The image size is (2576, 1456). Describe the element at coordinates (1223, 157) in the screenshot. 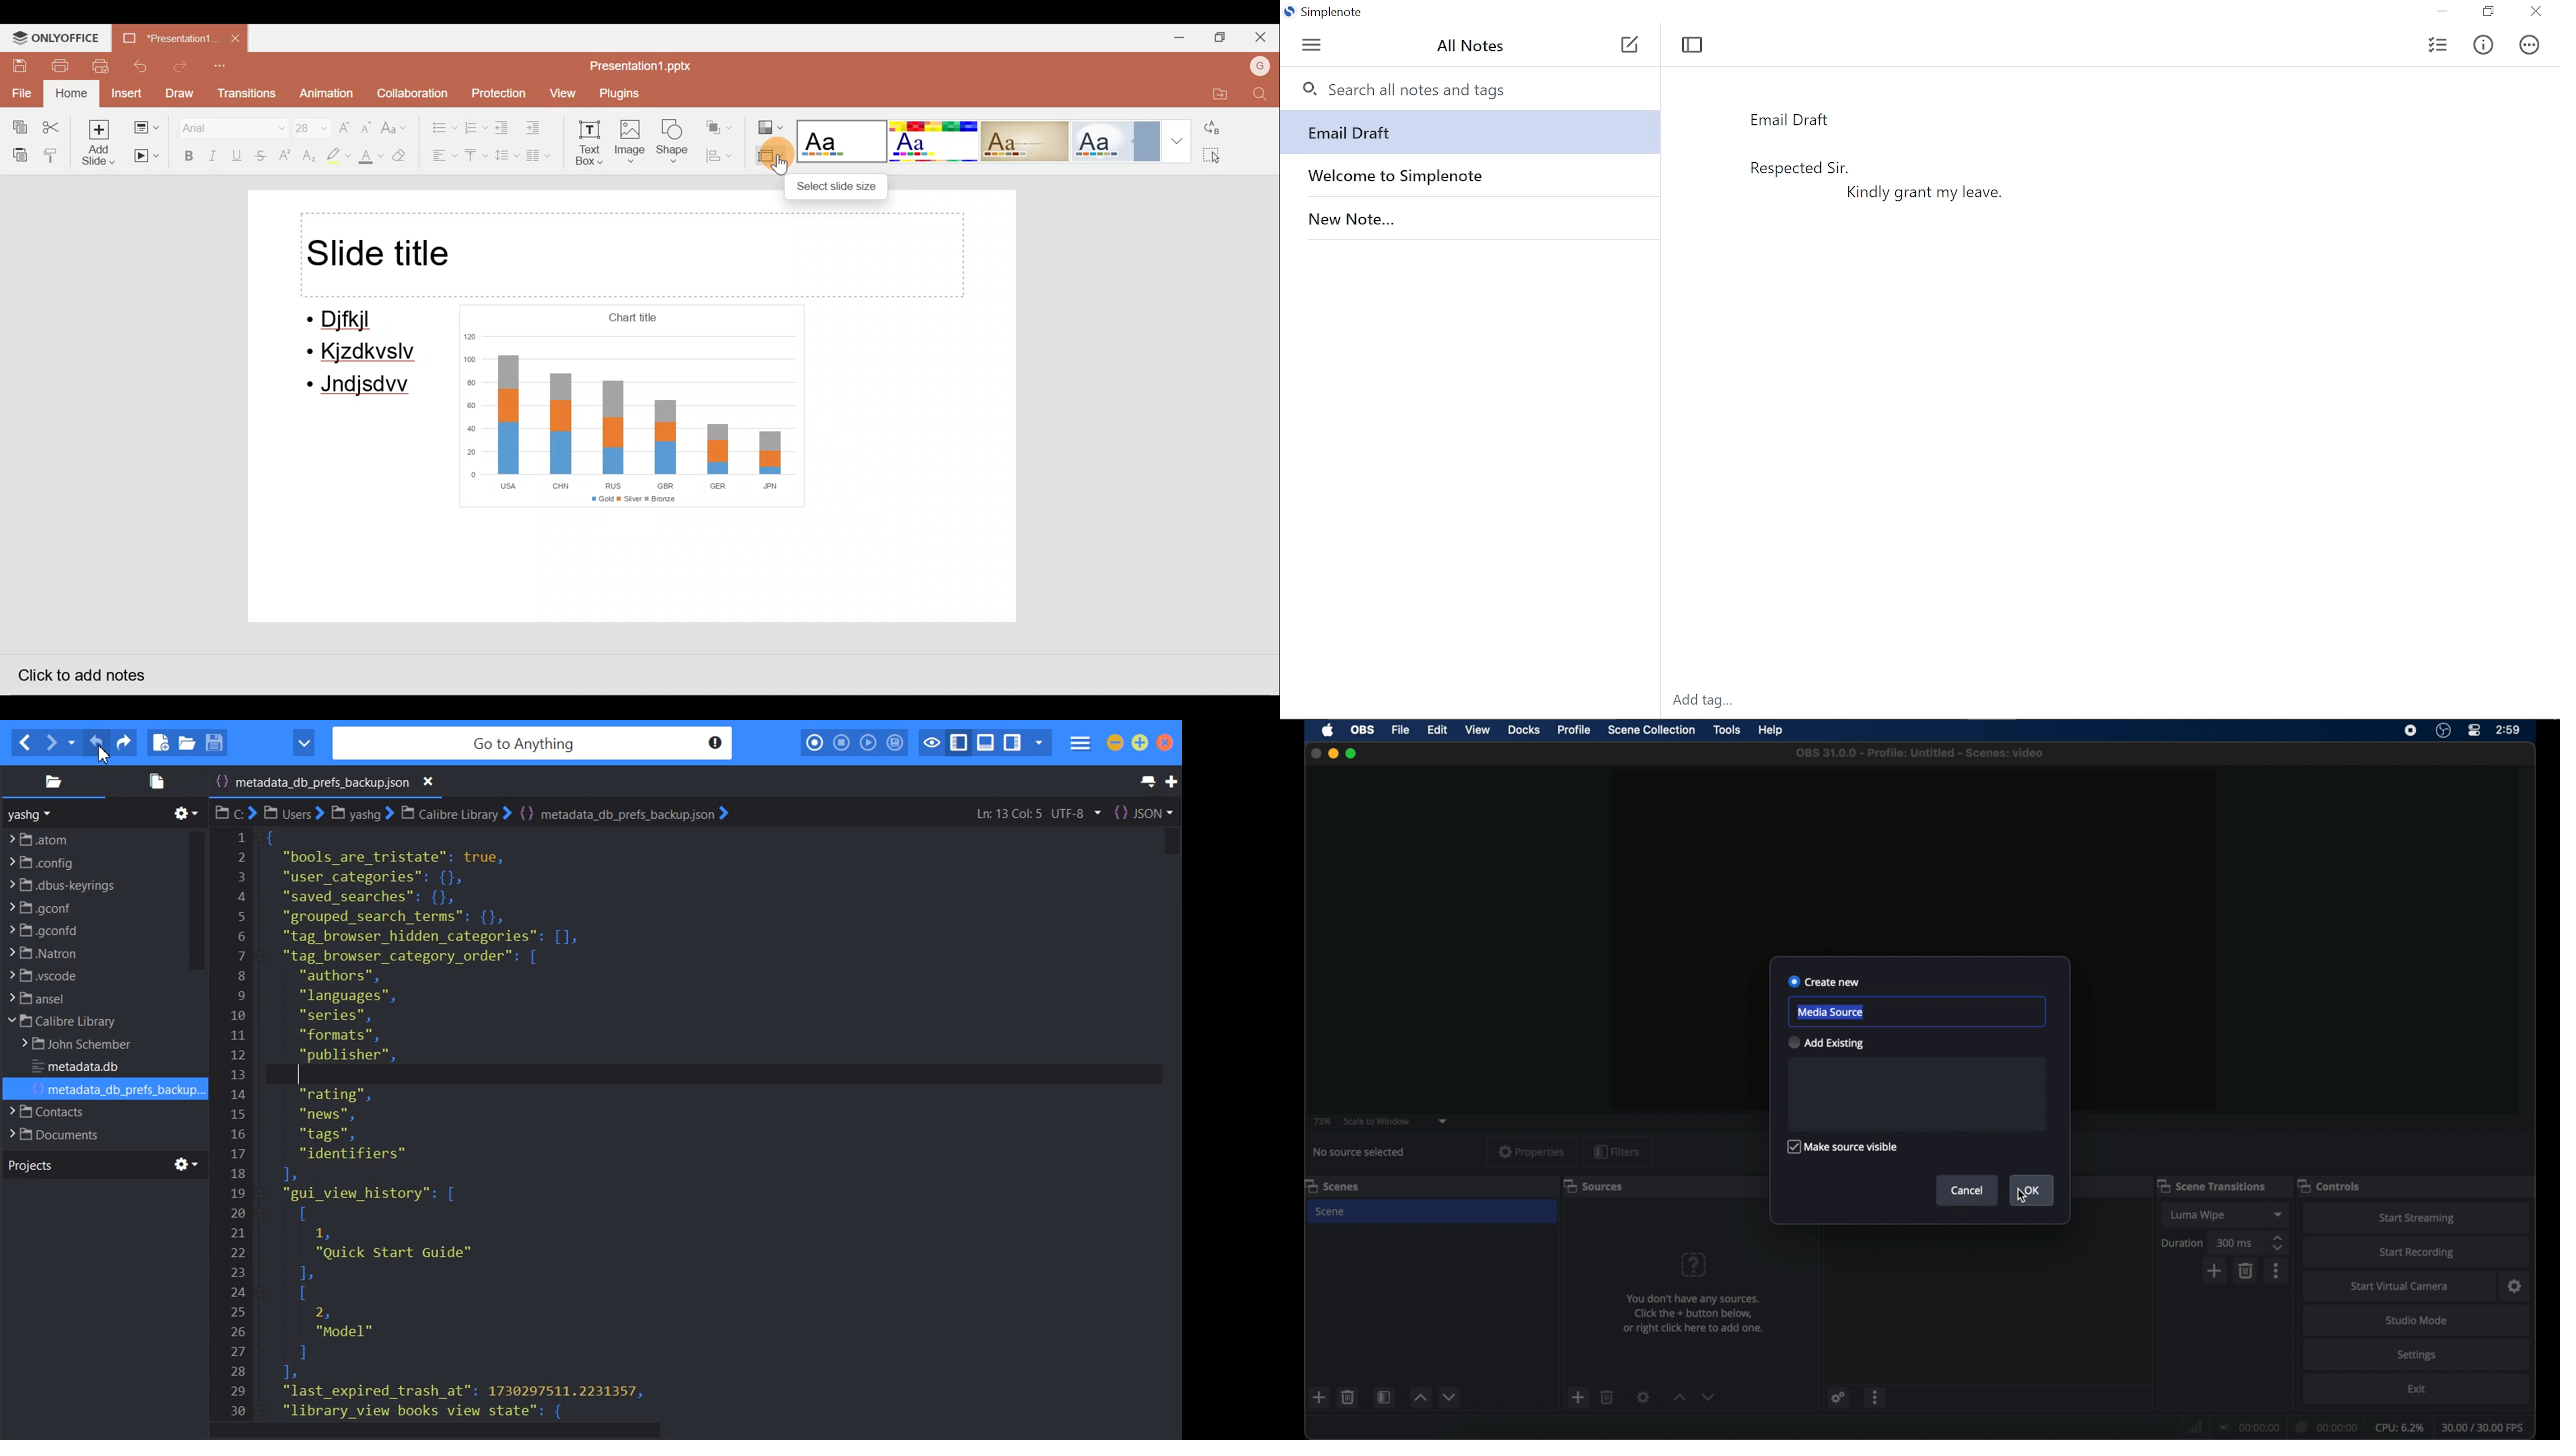

I see `Select all` at that location.